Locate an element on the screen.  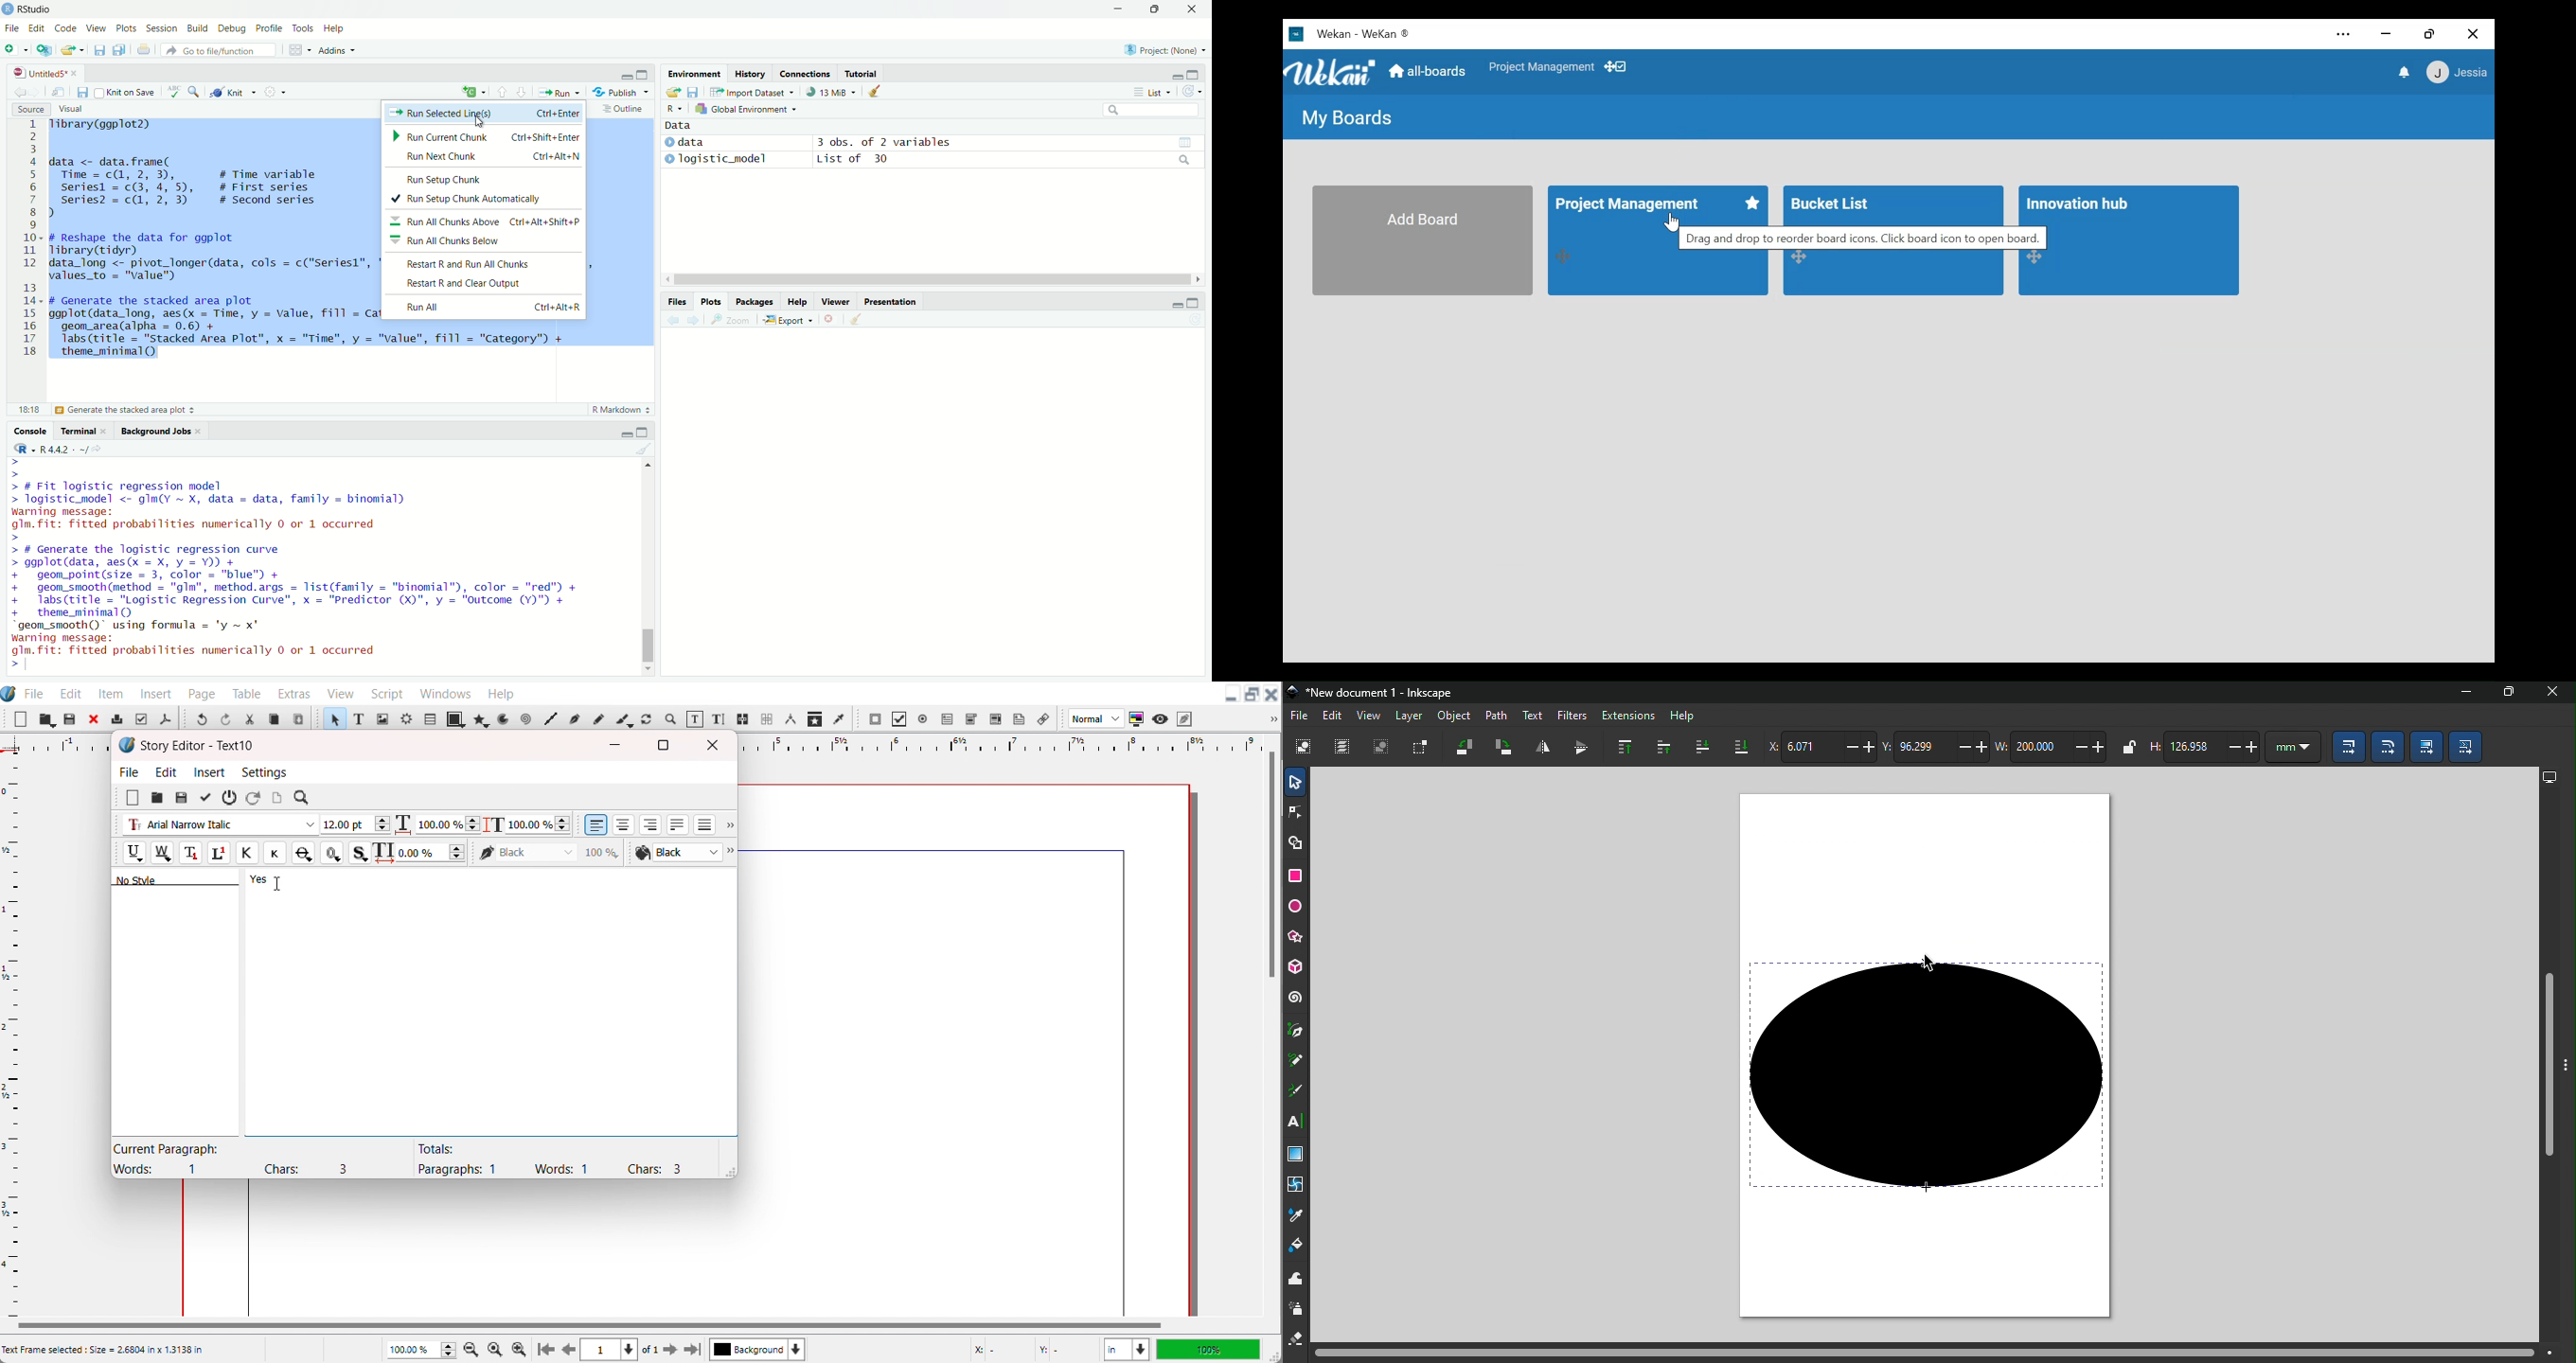
Update text frame is located at coordinates (276, 798).